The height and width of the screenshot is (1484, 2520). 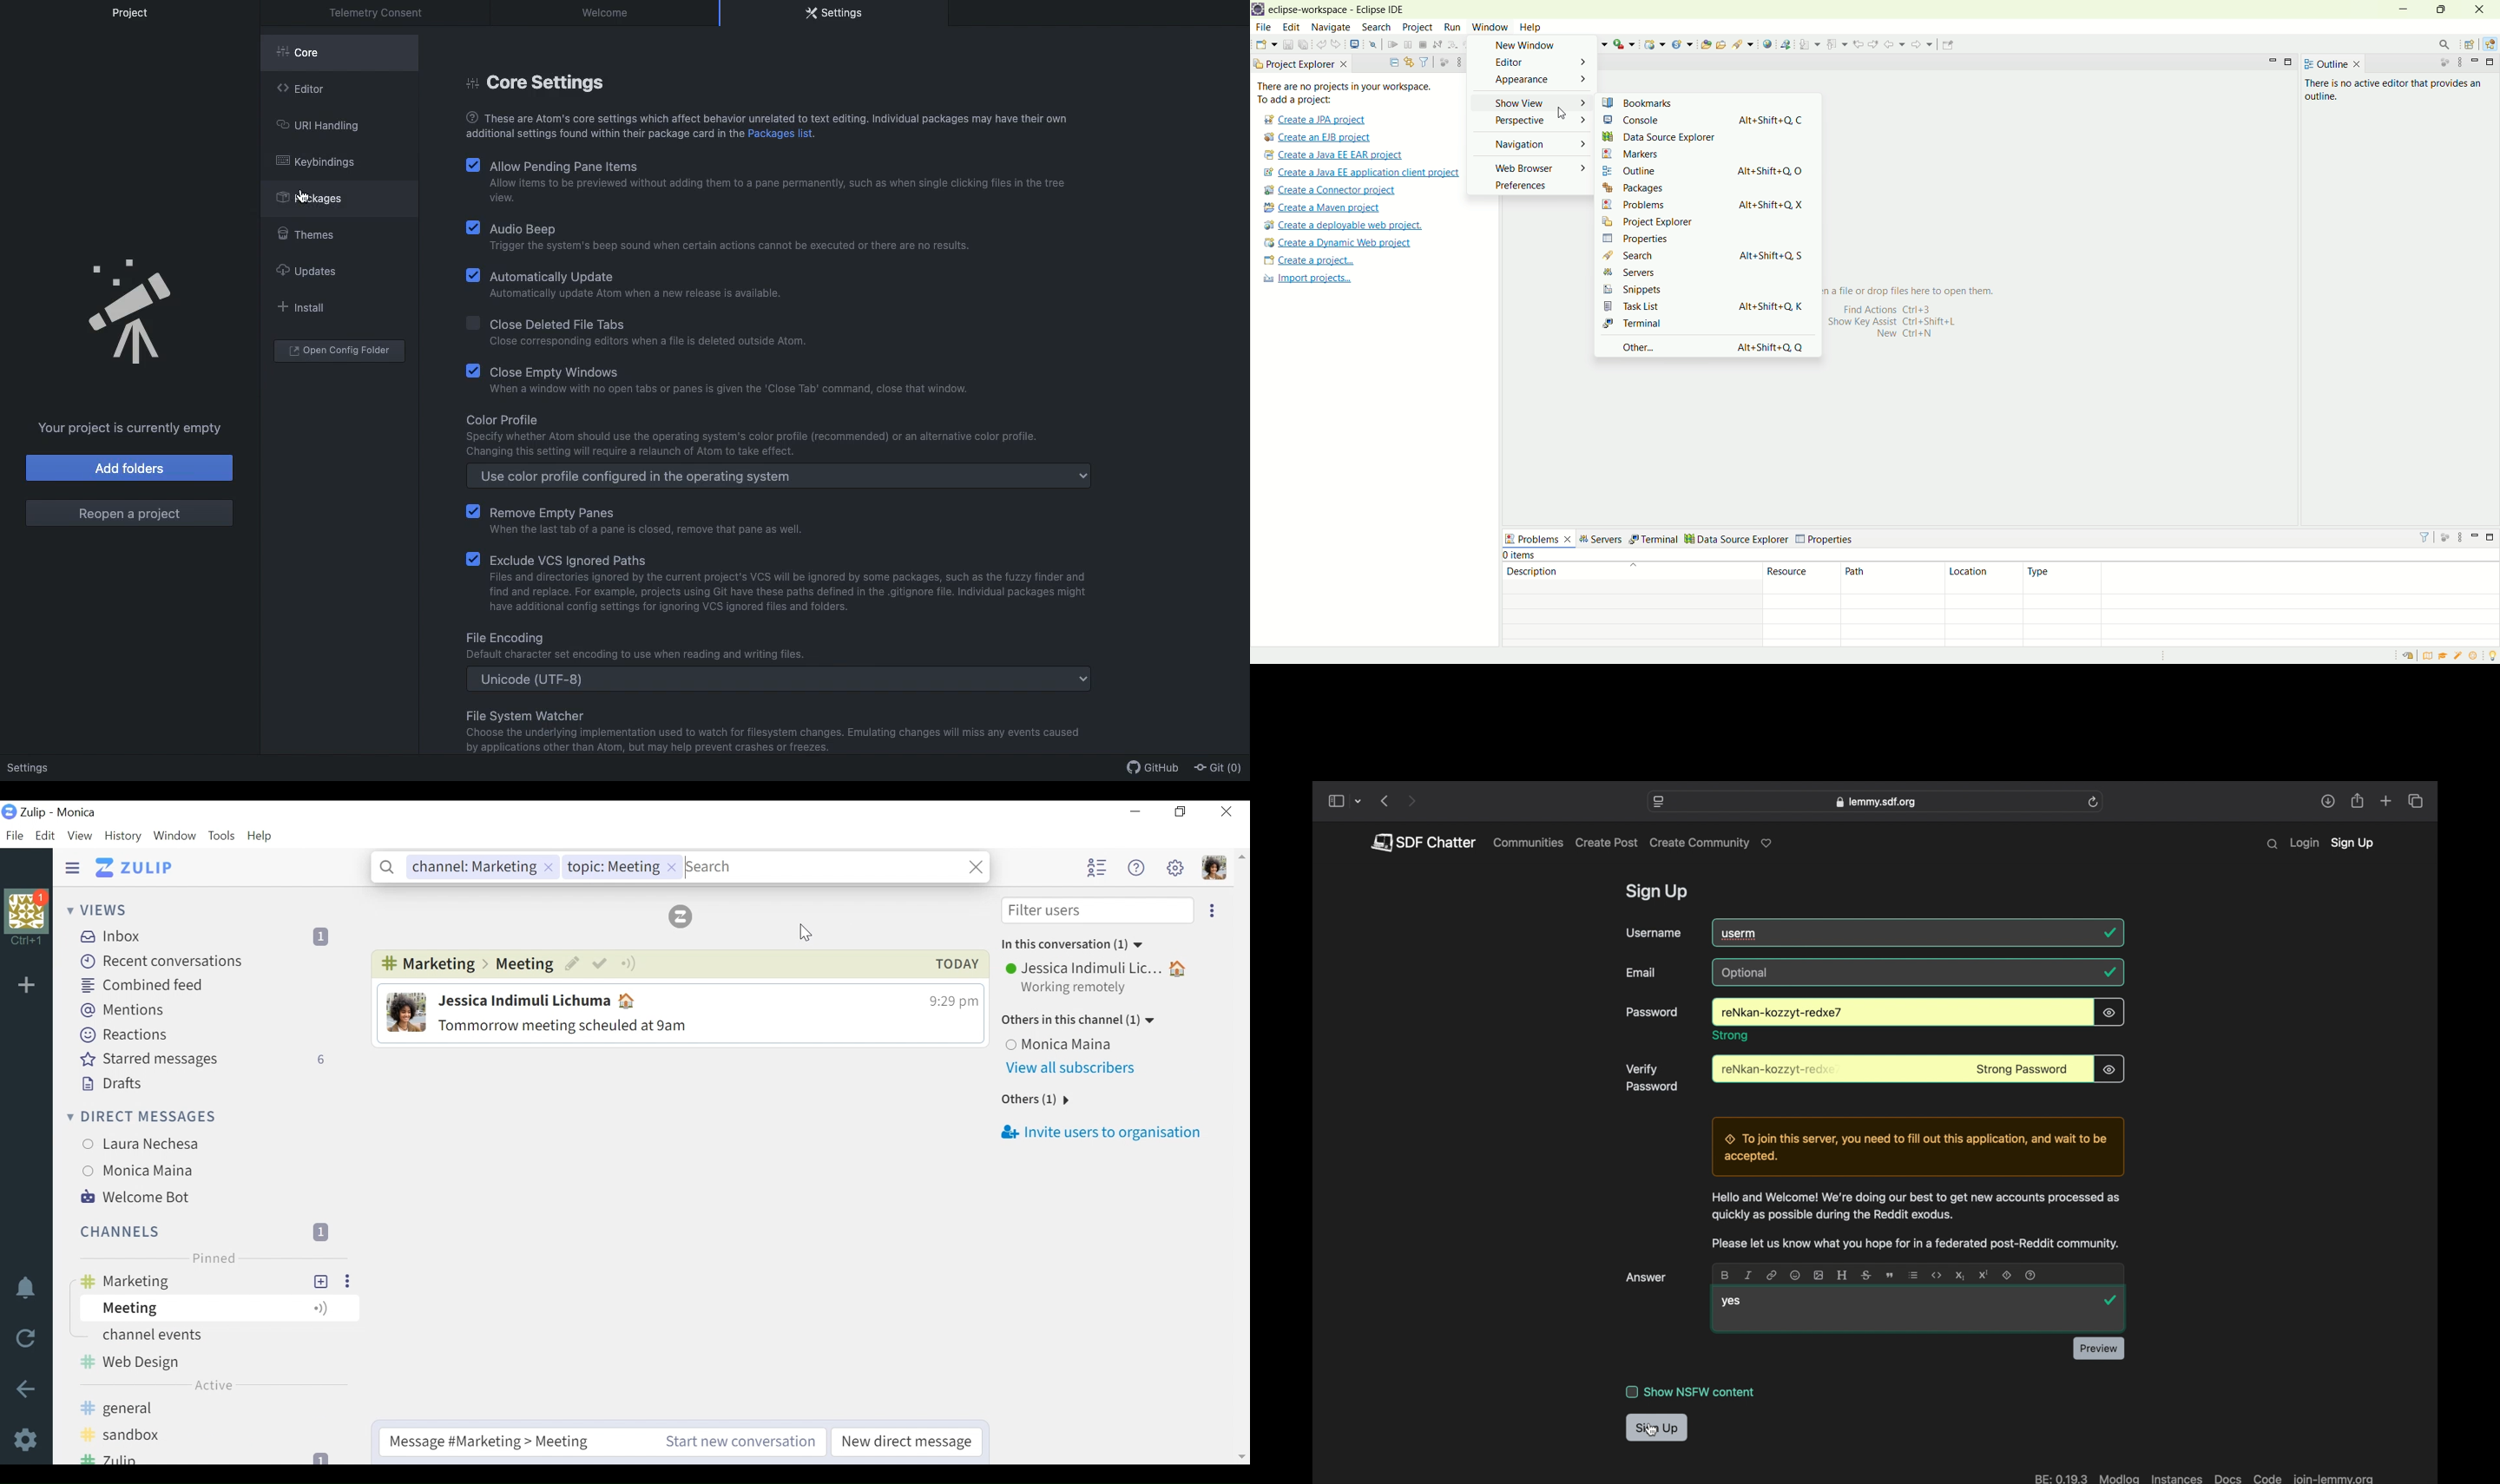 What do you see at coordinates (1320, 137) in the screenshot?
I see `create a EJB project` at bounding box center [1320, 137].